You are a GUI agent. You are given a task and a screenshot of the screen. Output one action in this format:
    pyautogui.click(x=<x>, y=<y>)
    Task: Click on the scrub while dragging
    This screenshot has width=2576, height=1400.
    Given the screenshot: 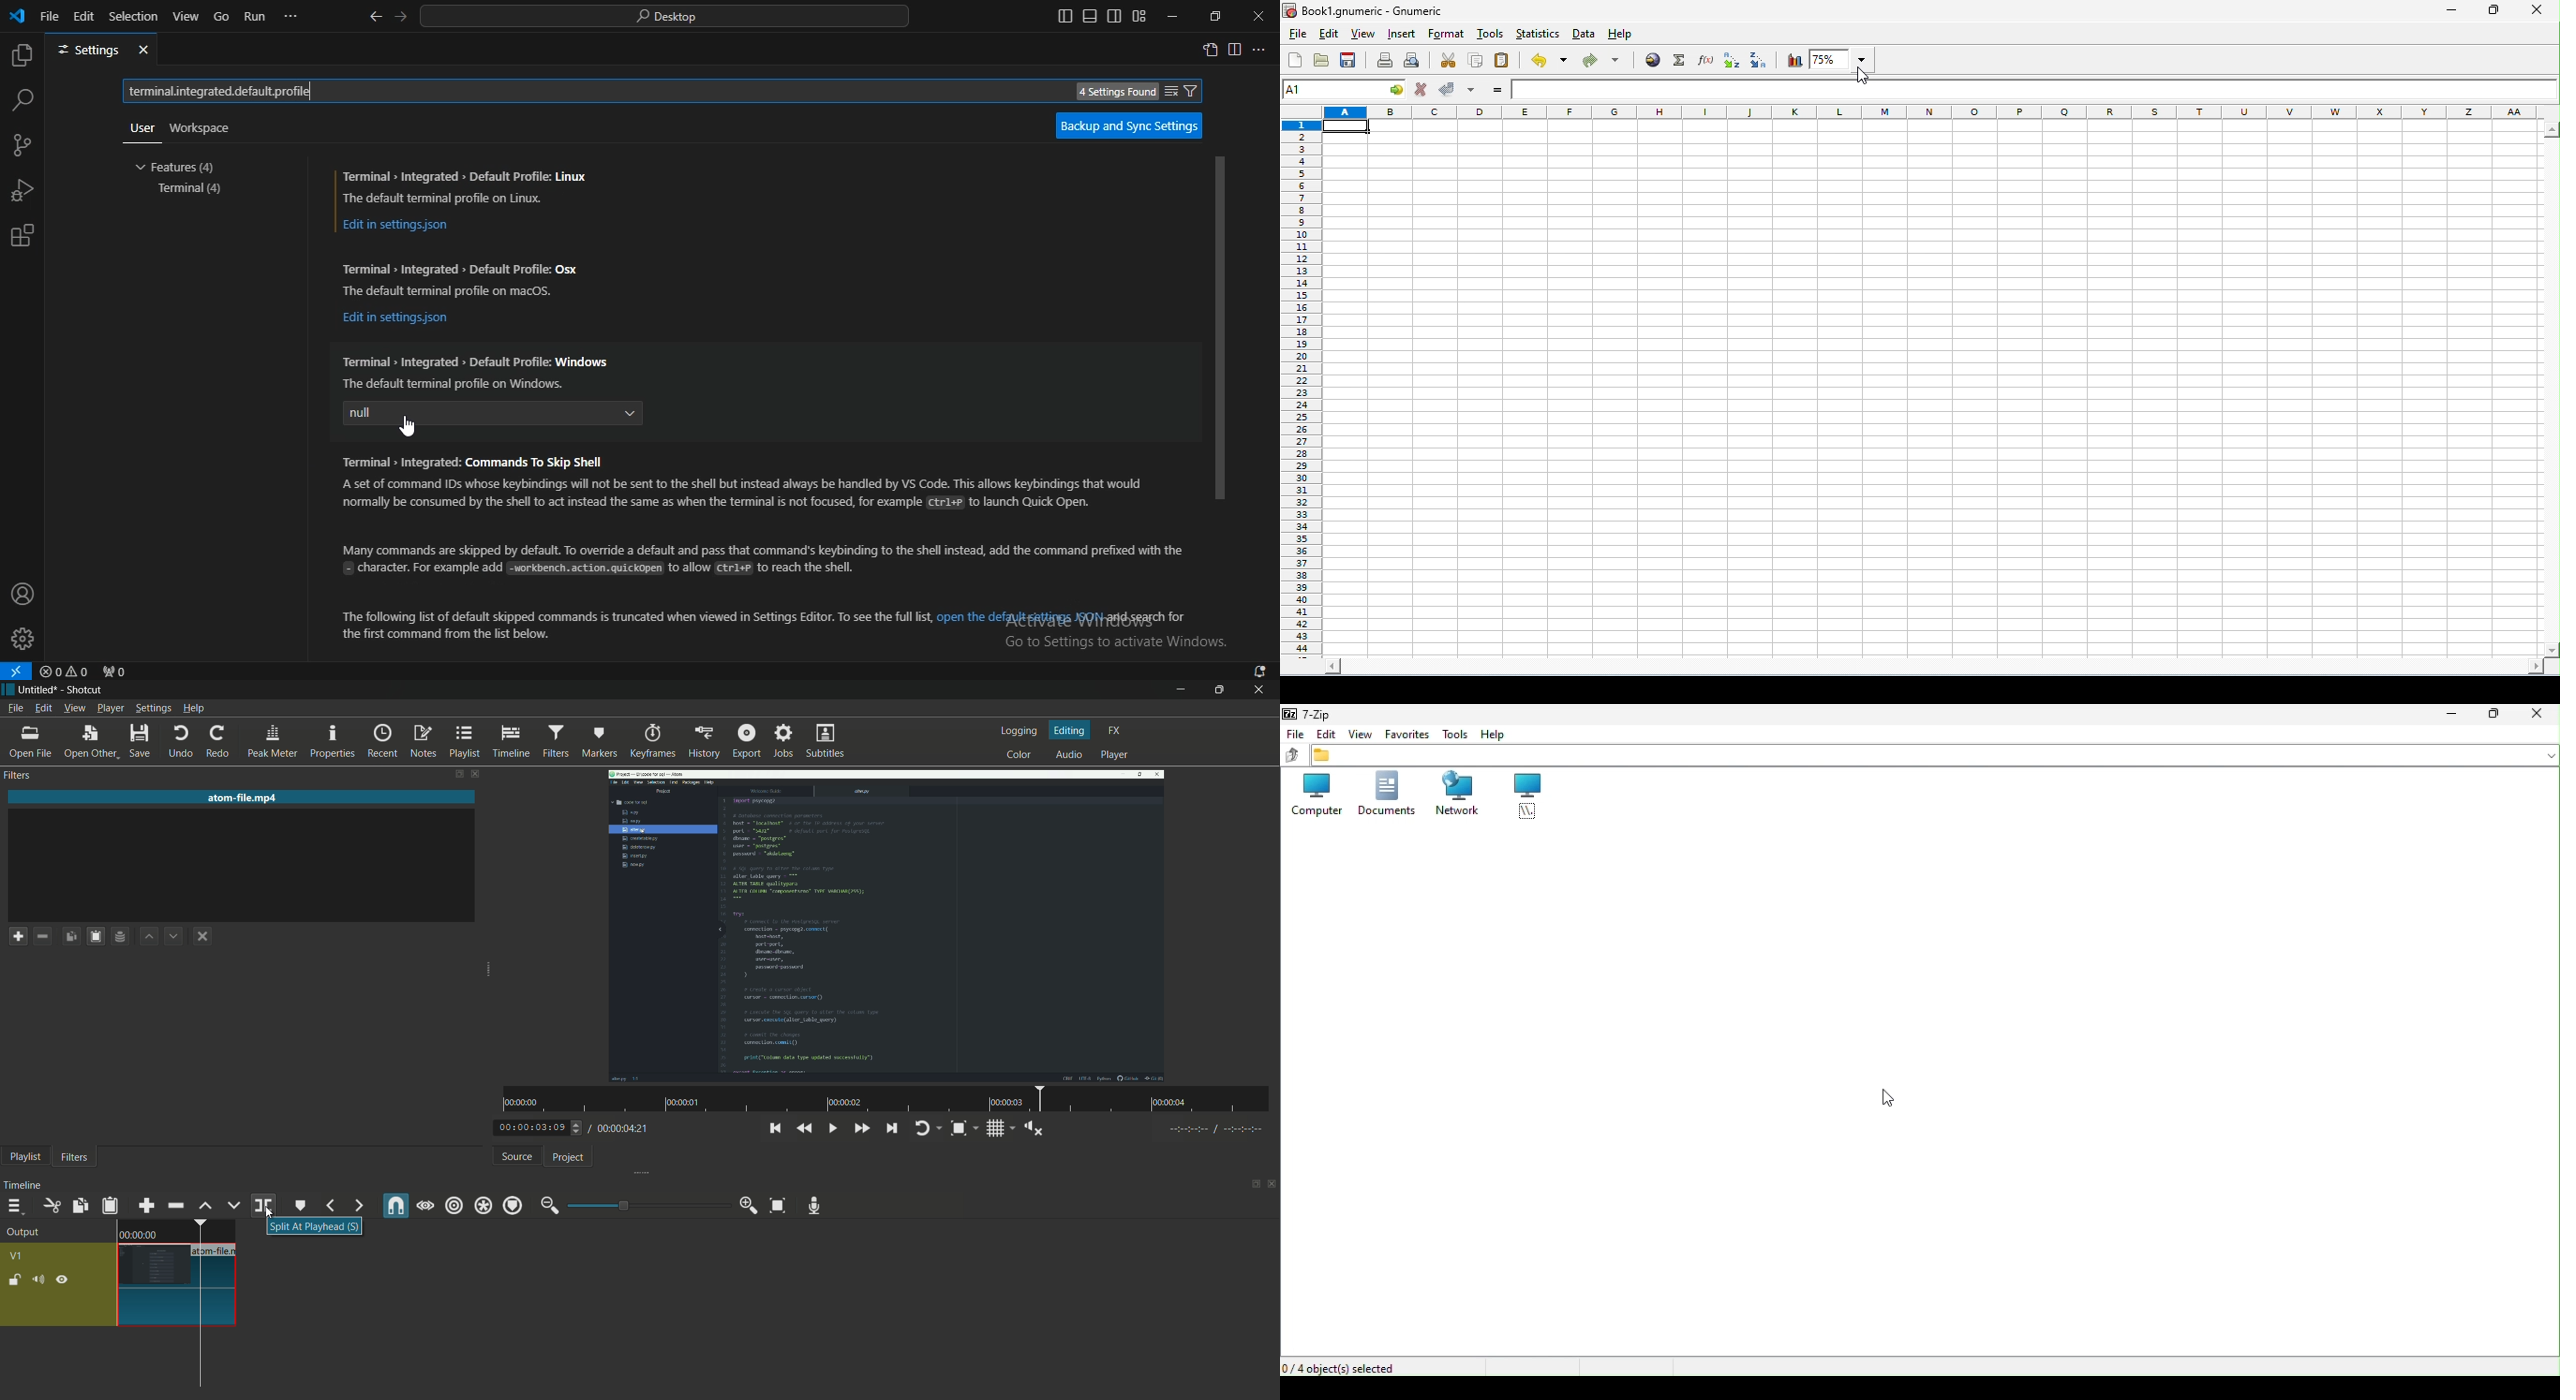 What is the action you would take?
    pyautogui.click(x=425, y=1206)
    